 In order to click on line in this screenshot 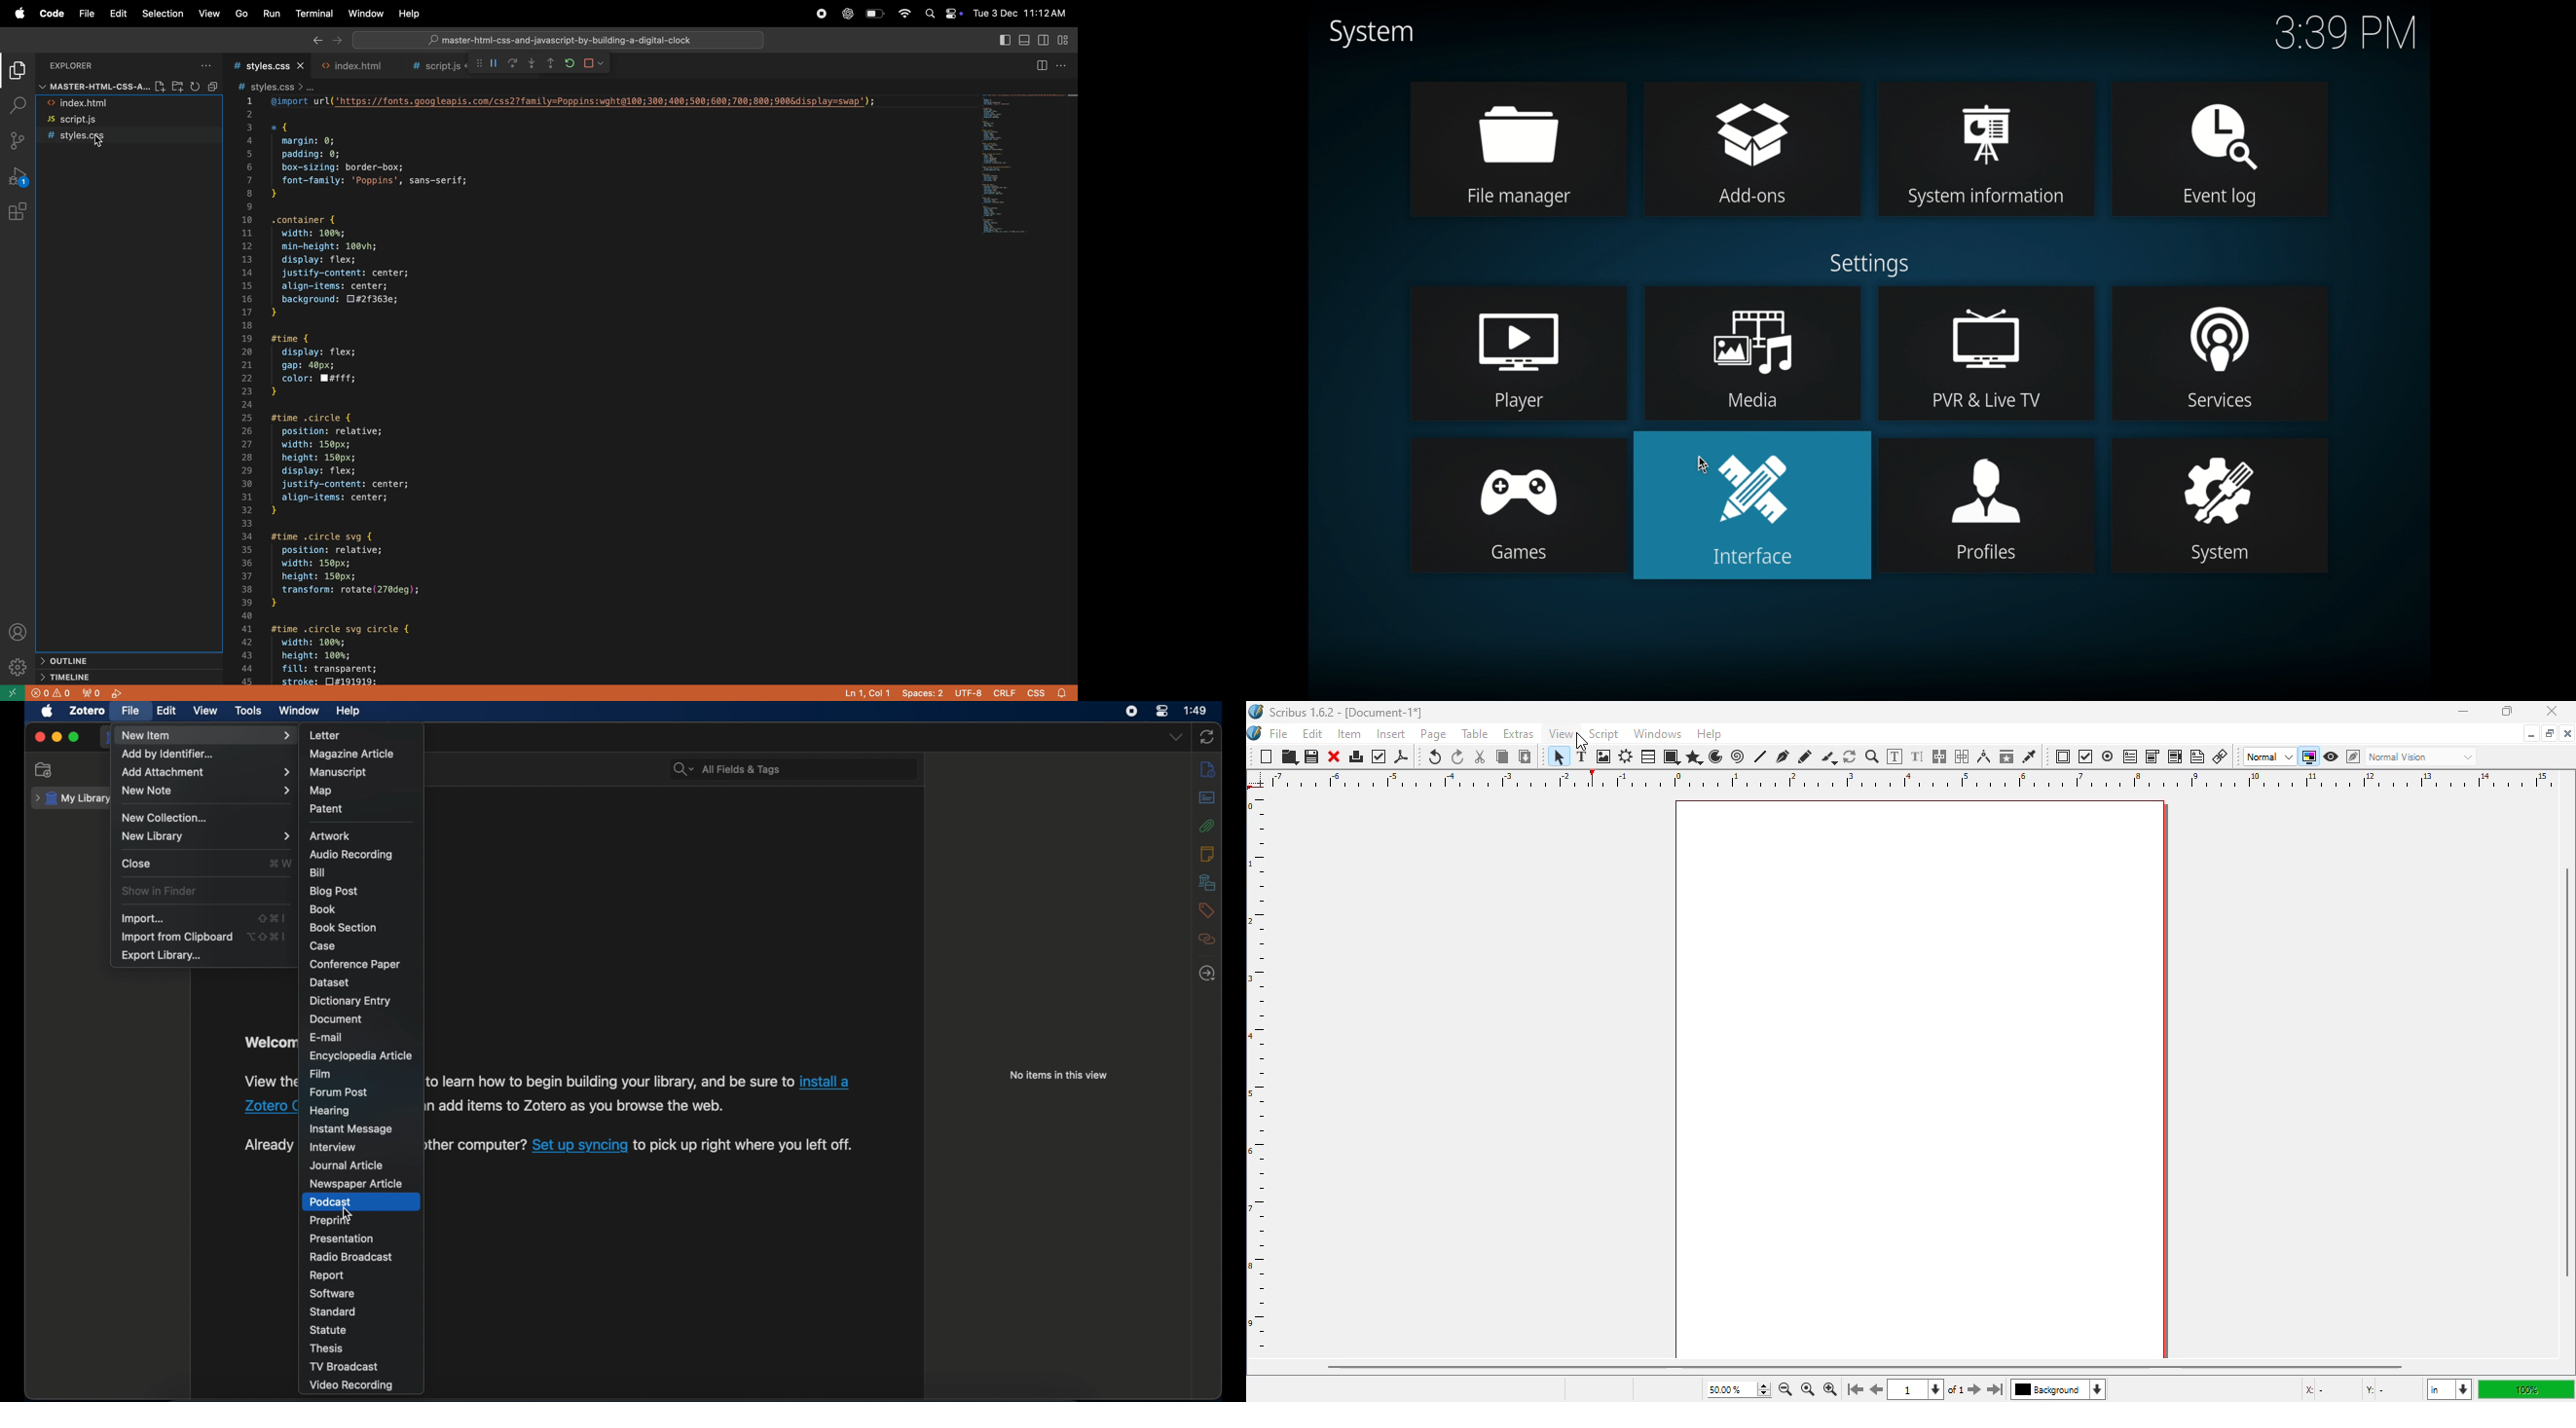, I will do `click(1761, 756)`.